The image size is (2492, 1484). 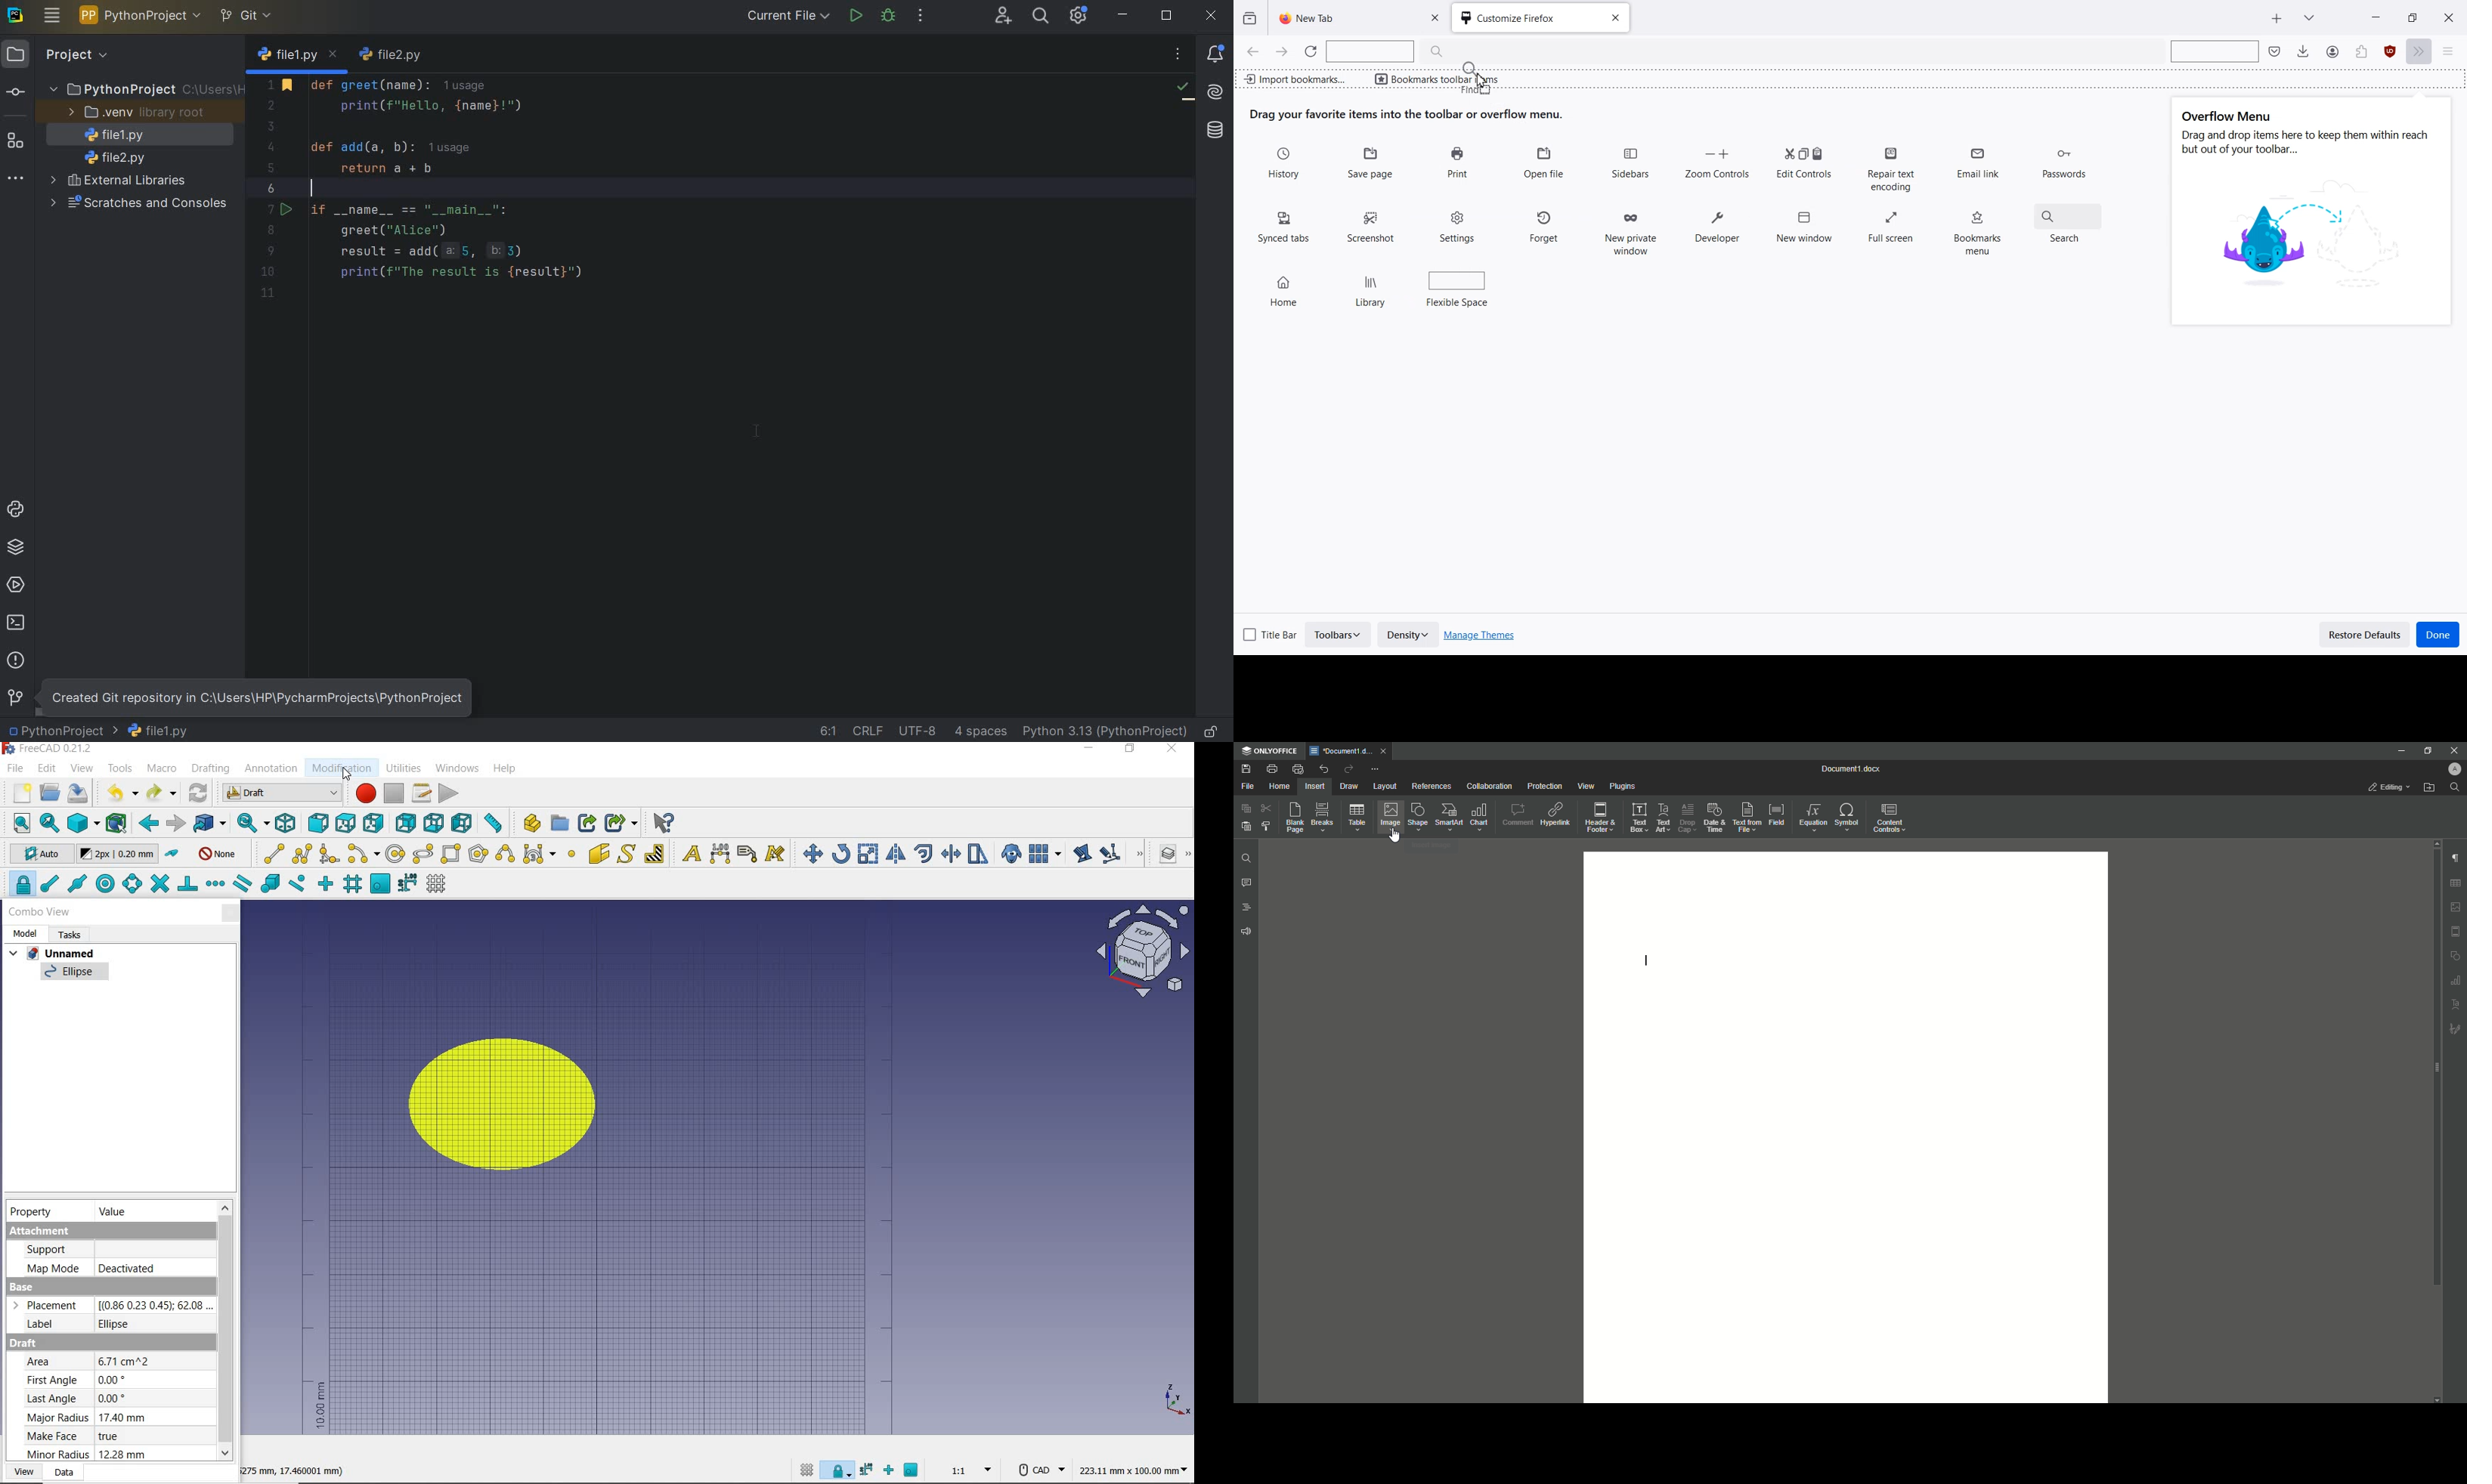 I want to click on Feedback, so click(x=1247, y=932).